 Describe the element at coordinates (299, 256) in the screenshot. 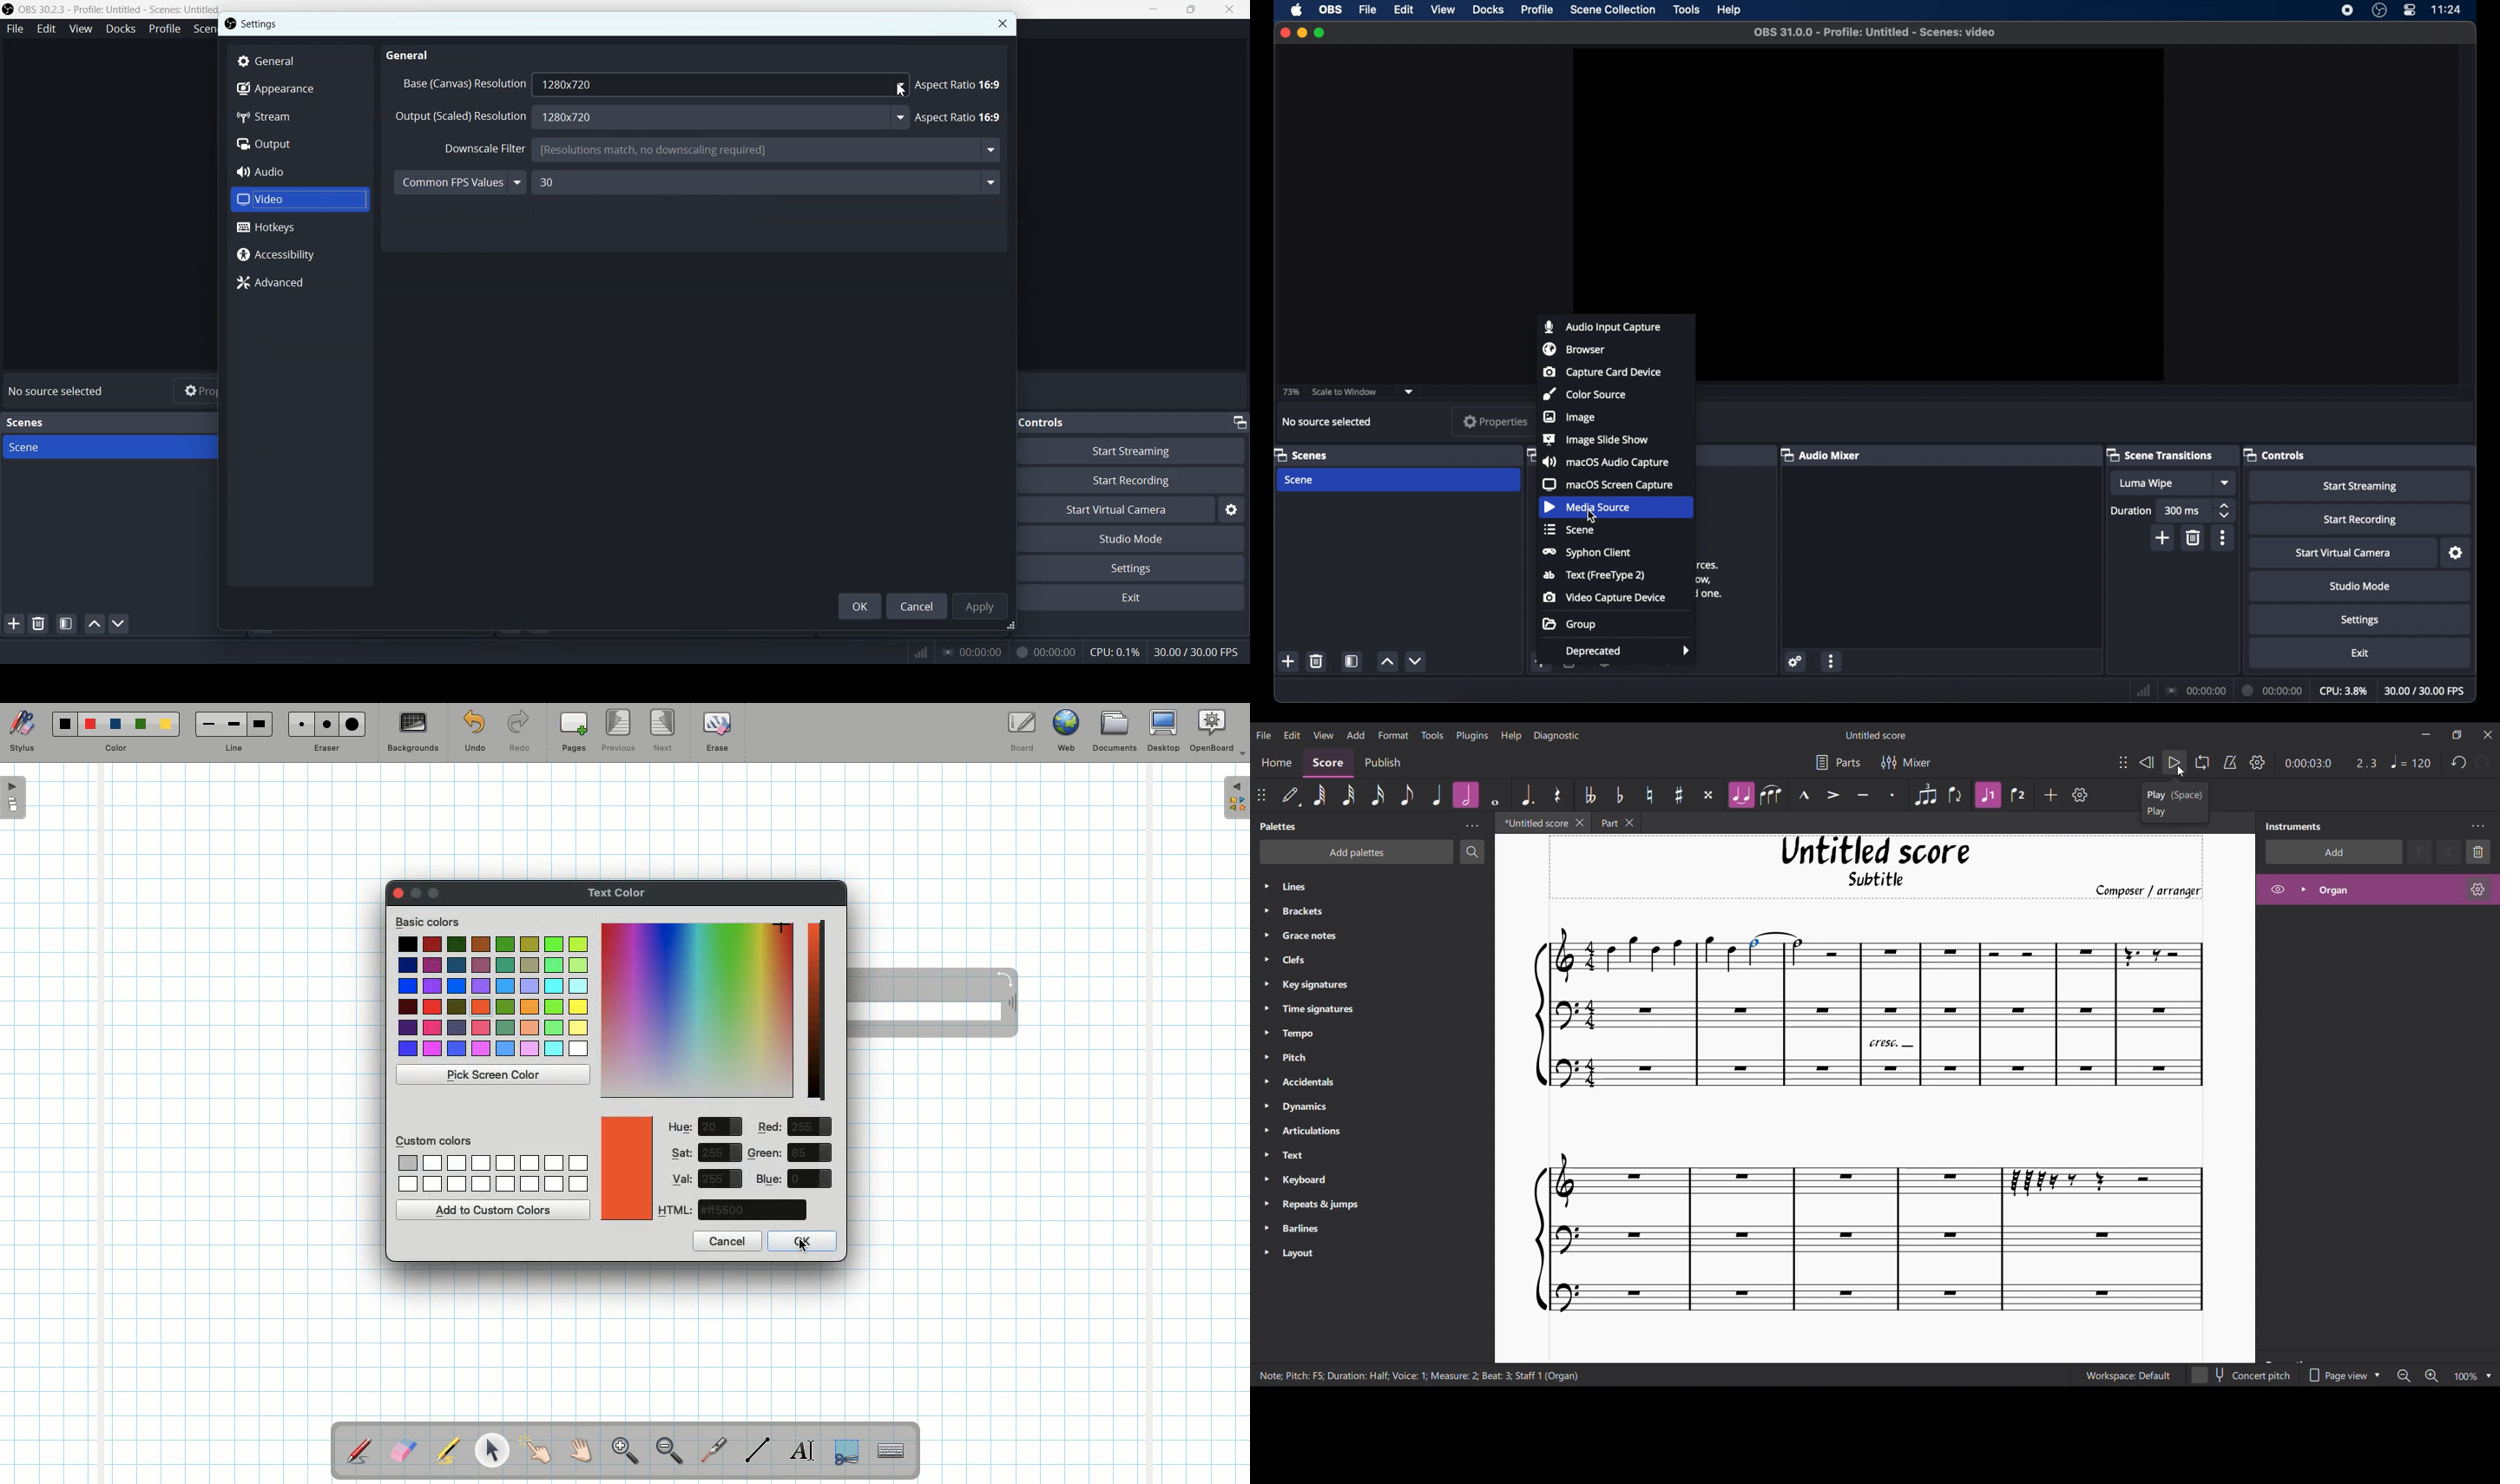

I see `Accessibility` at that location.